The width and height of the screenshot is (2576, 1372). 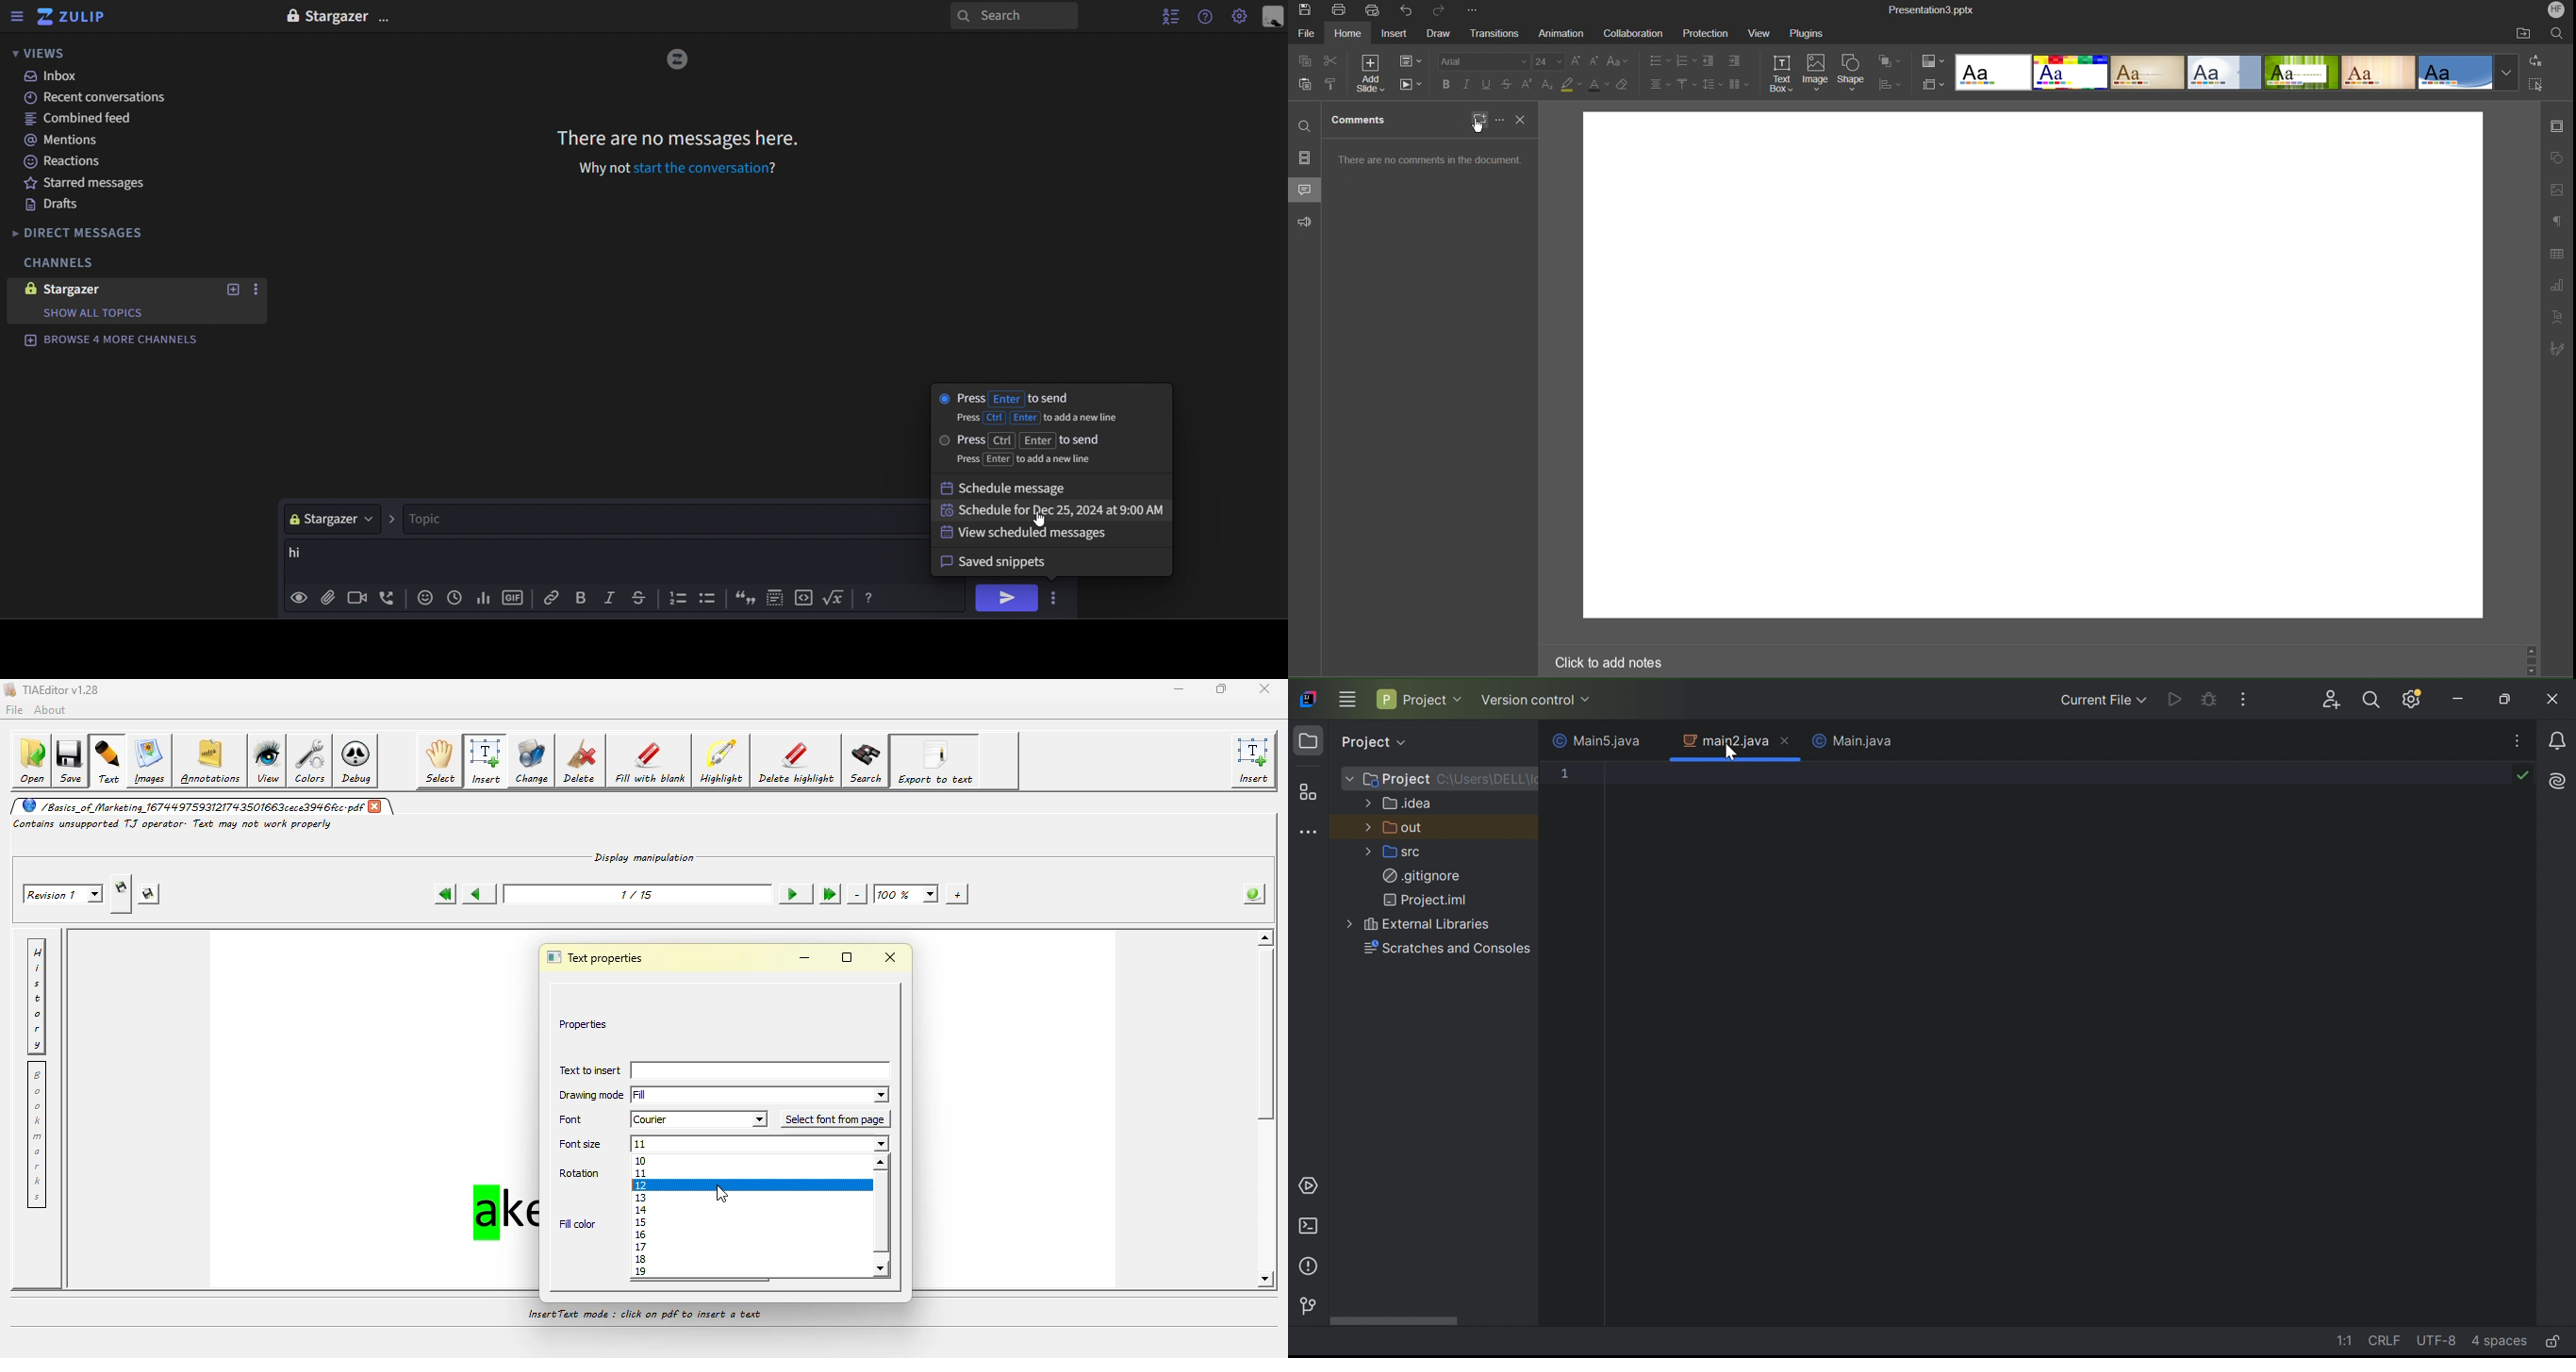 I want to click on browse 4 more channels, so click(x=113, y=340).